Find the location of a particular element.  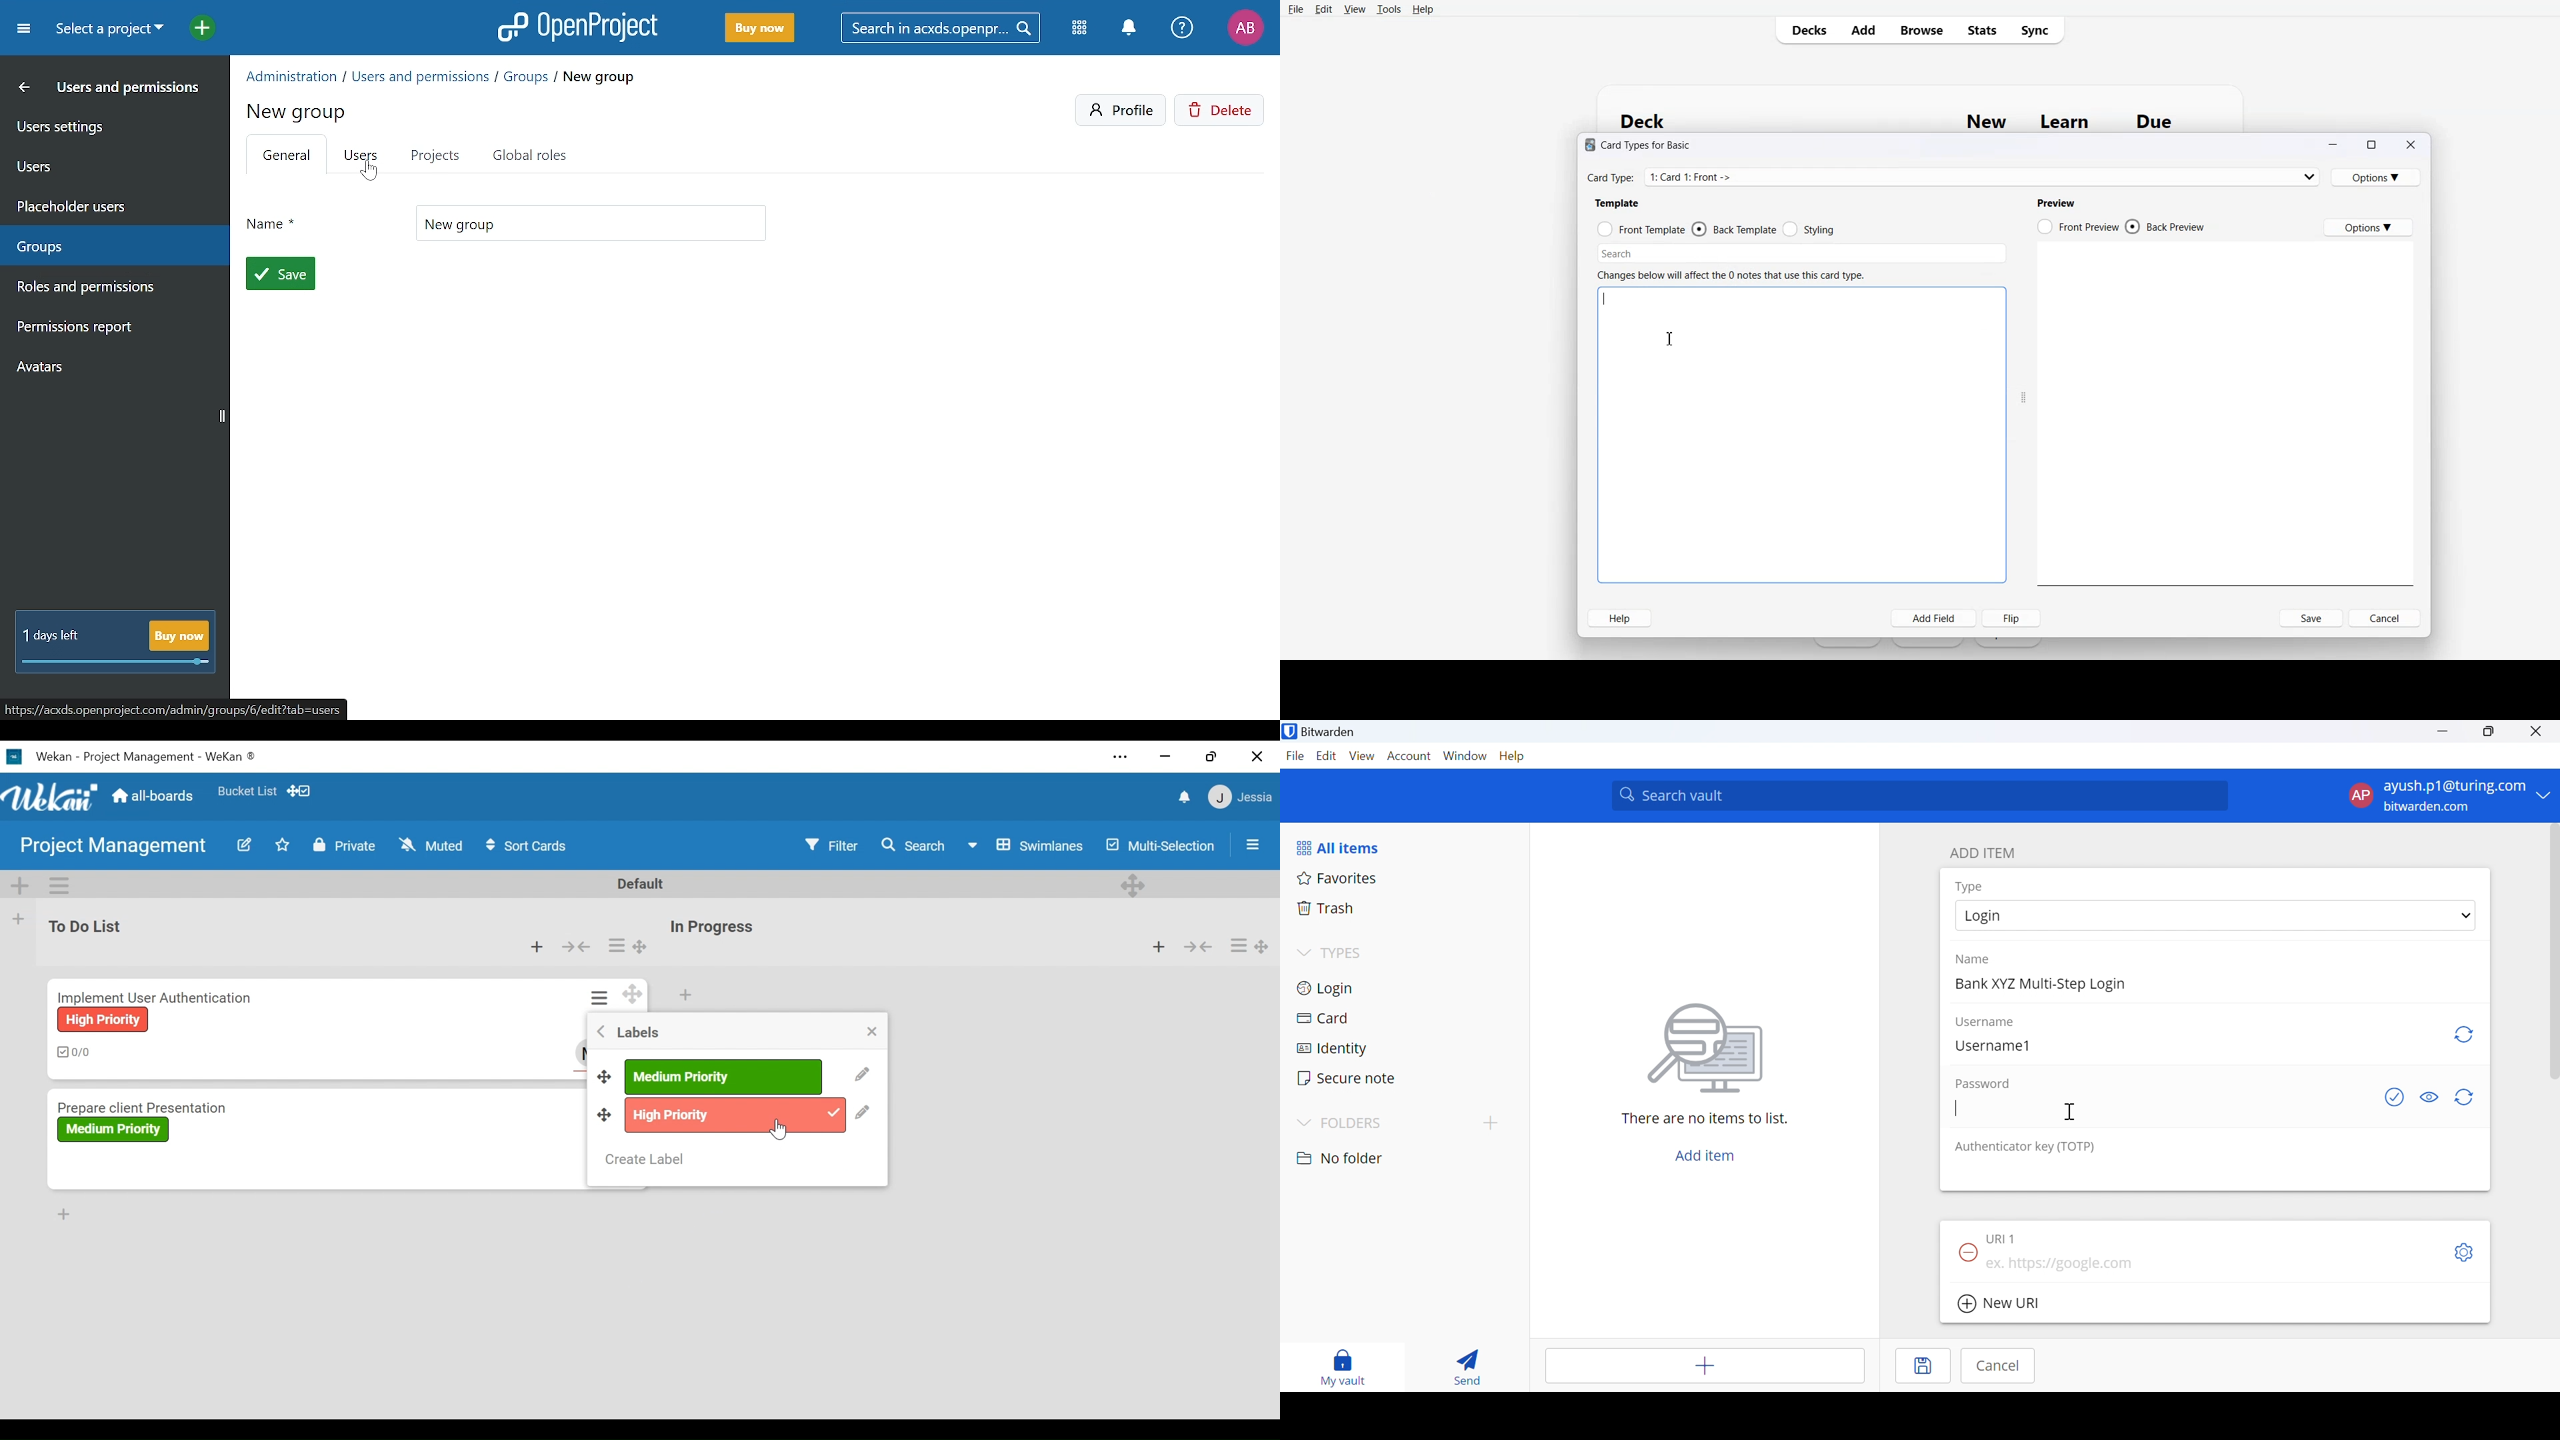

ADD ITEM is located at coordinates (1986, 851).